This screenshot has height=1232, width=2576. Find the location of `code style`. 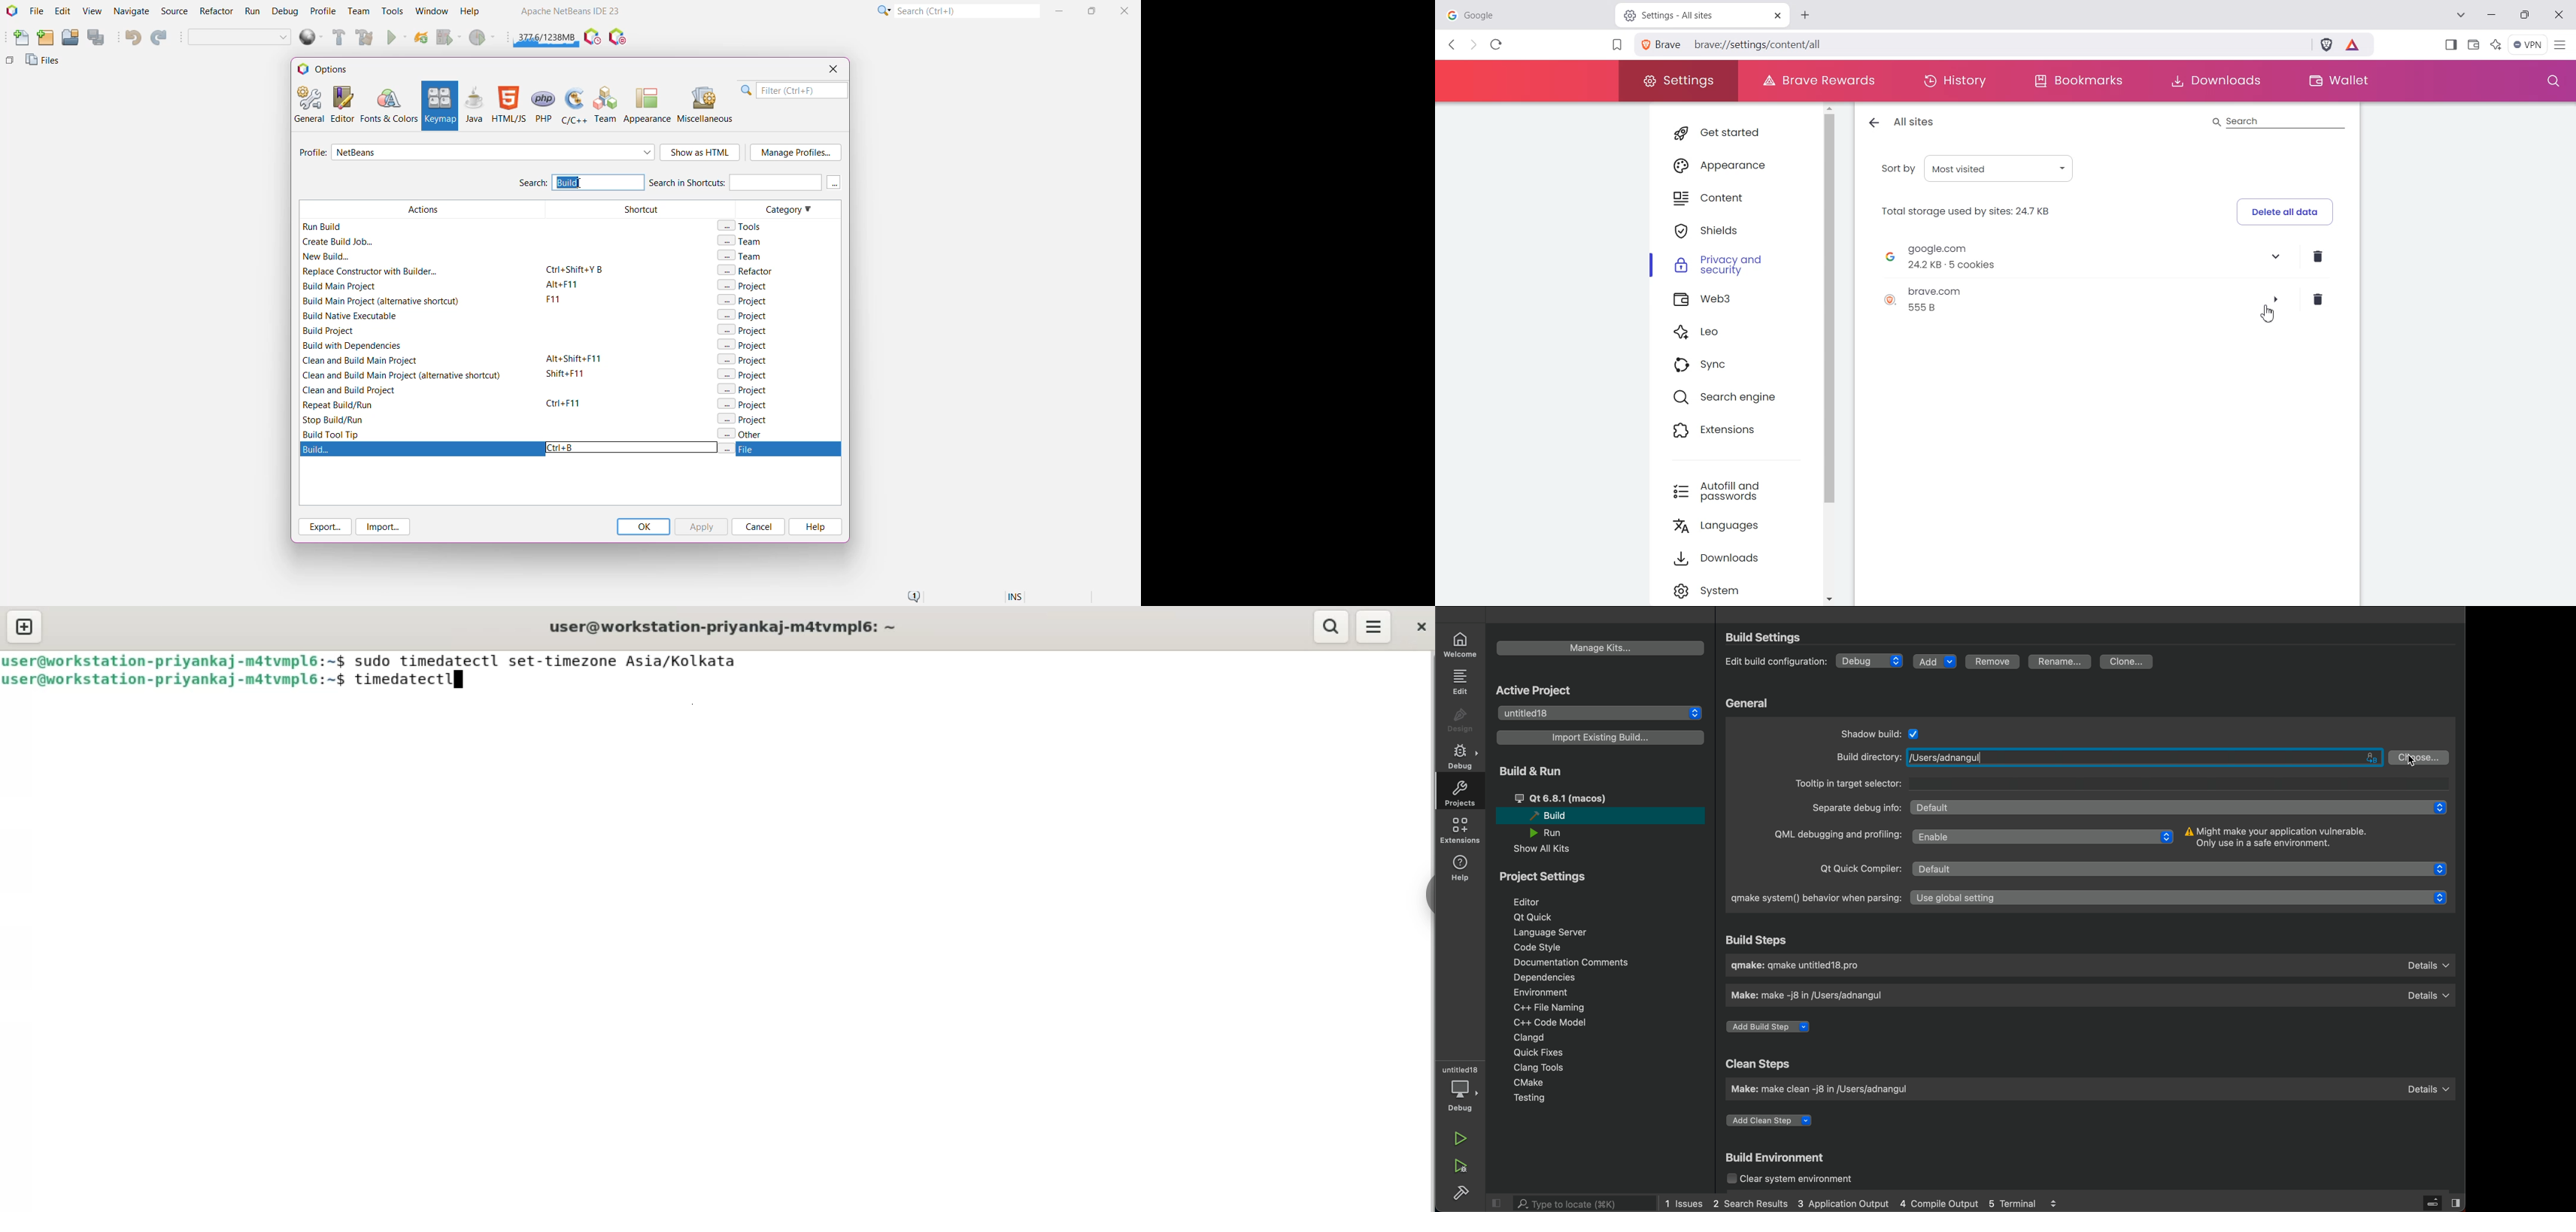

code style is located at coordinates (1538, 948).